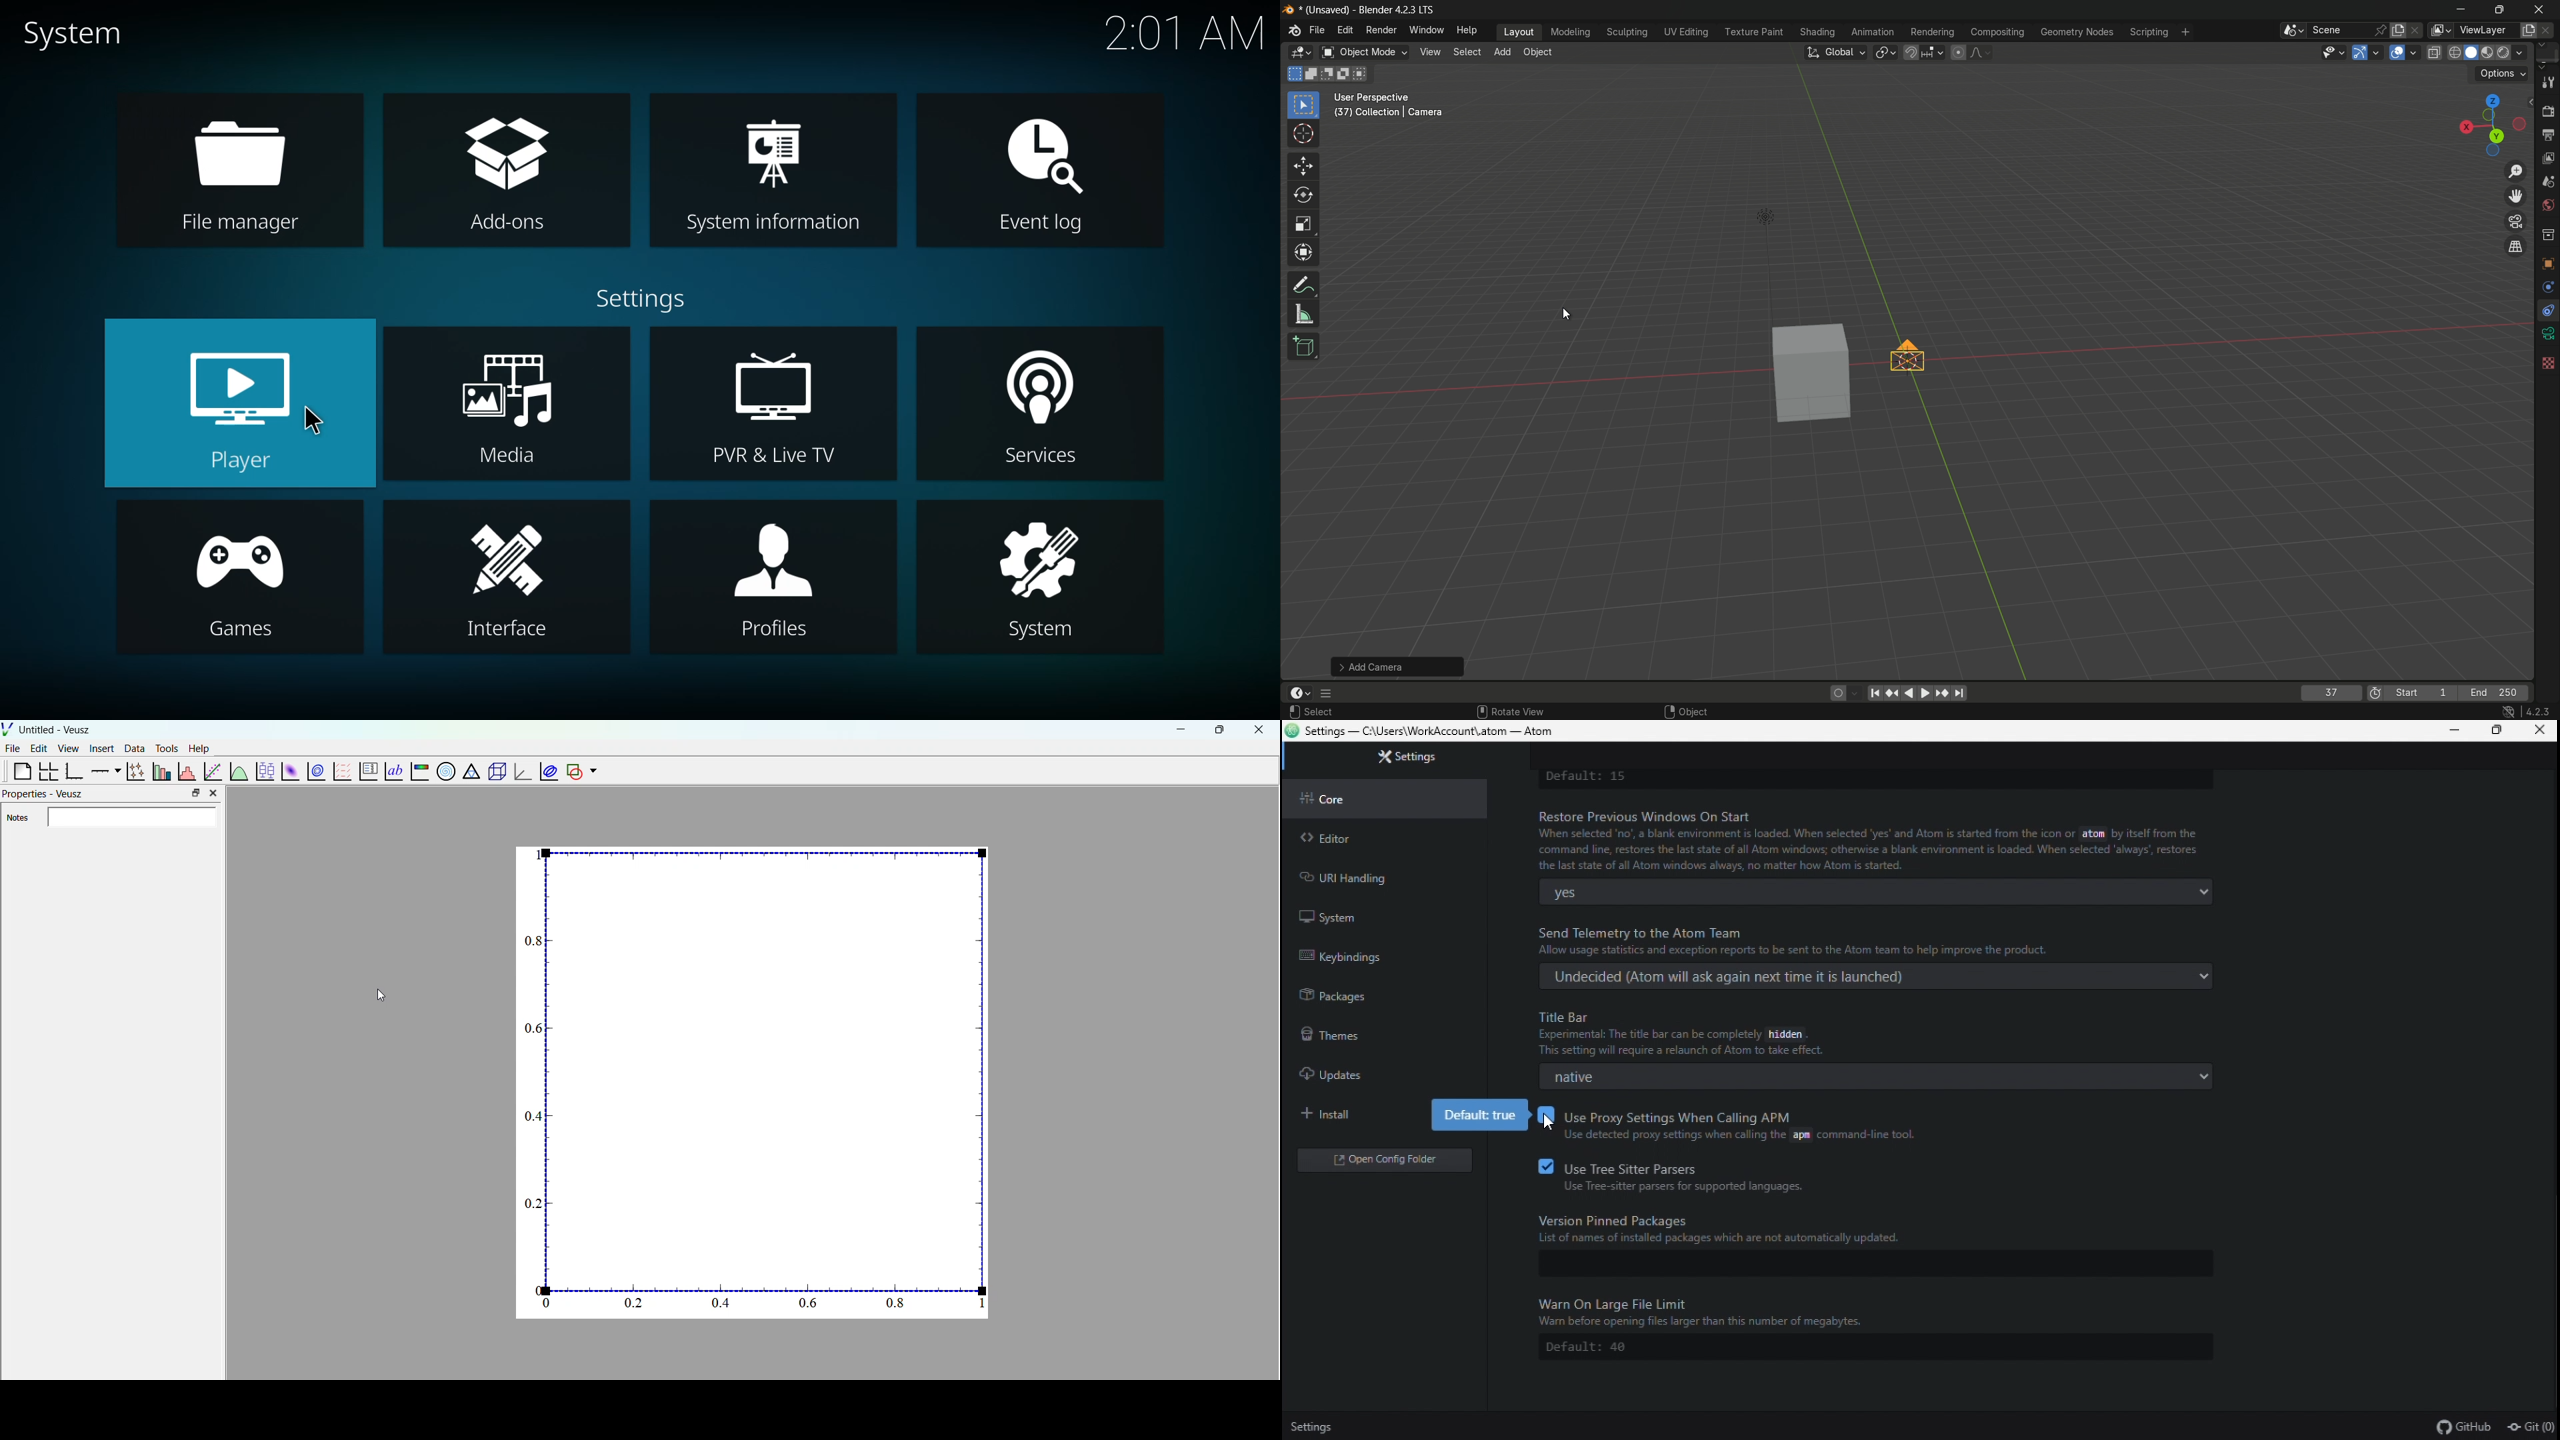 Image resolution: width=2576 pixels, height=1456 pixels. Describe the element at coordinates (377, 995) in the screenshot. I see `cursor` at that location.